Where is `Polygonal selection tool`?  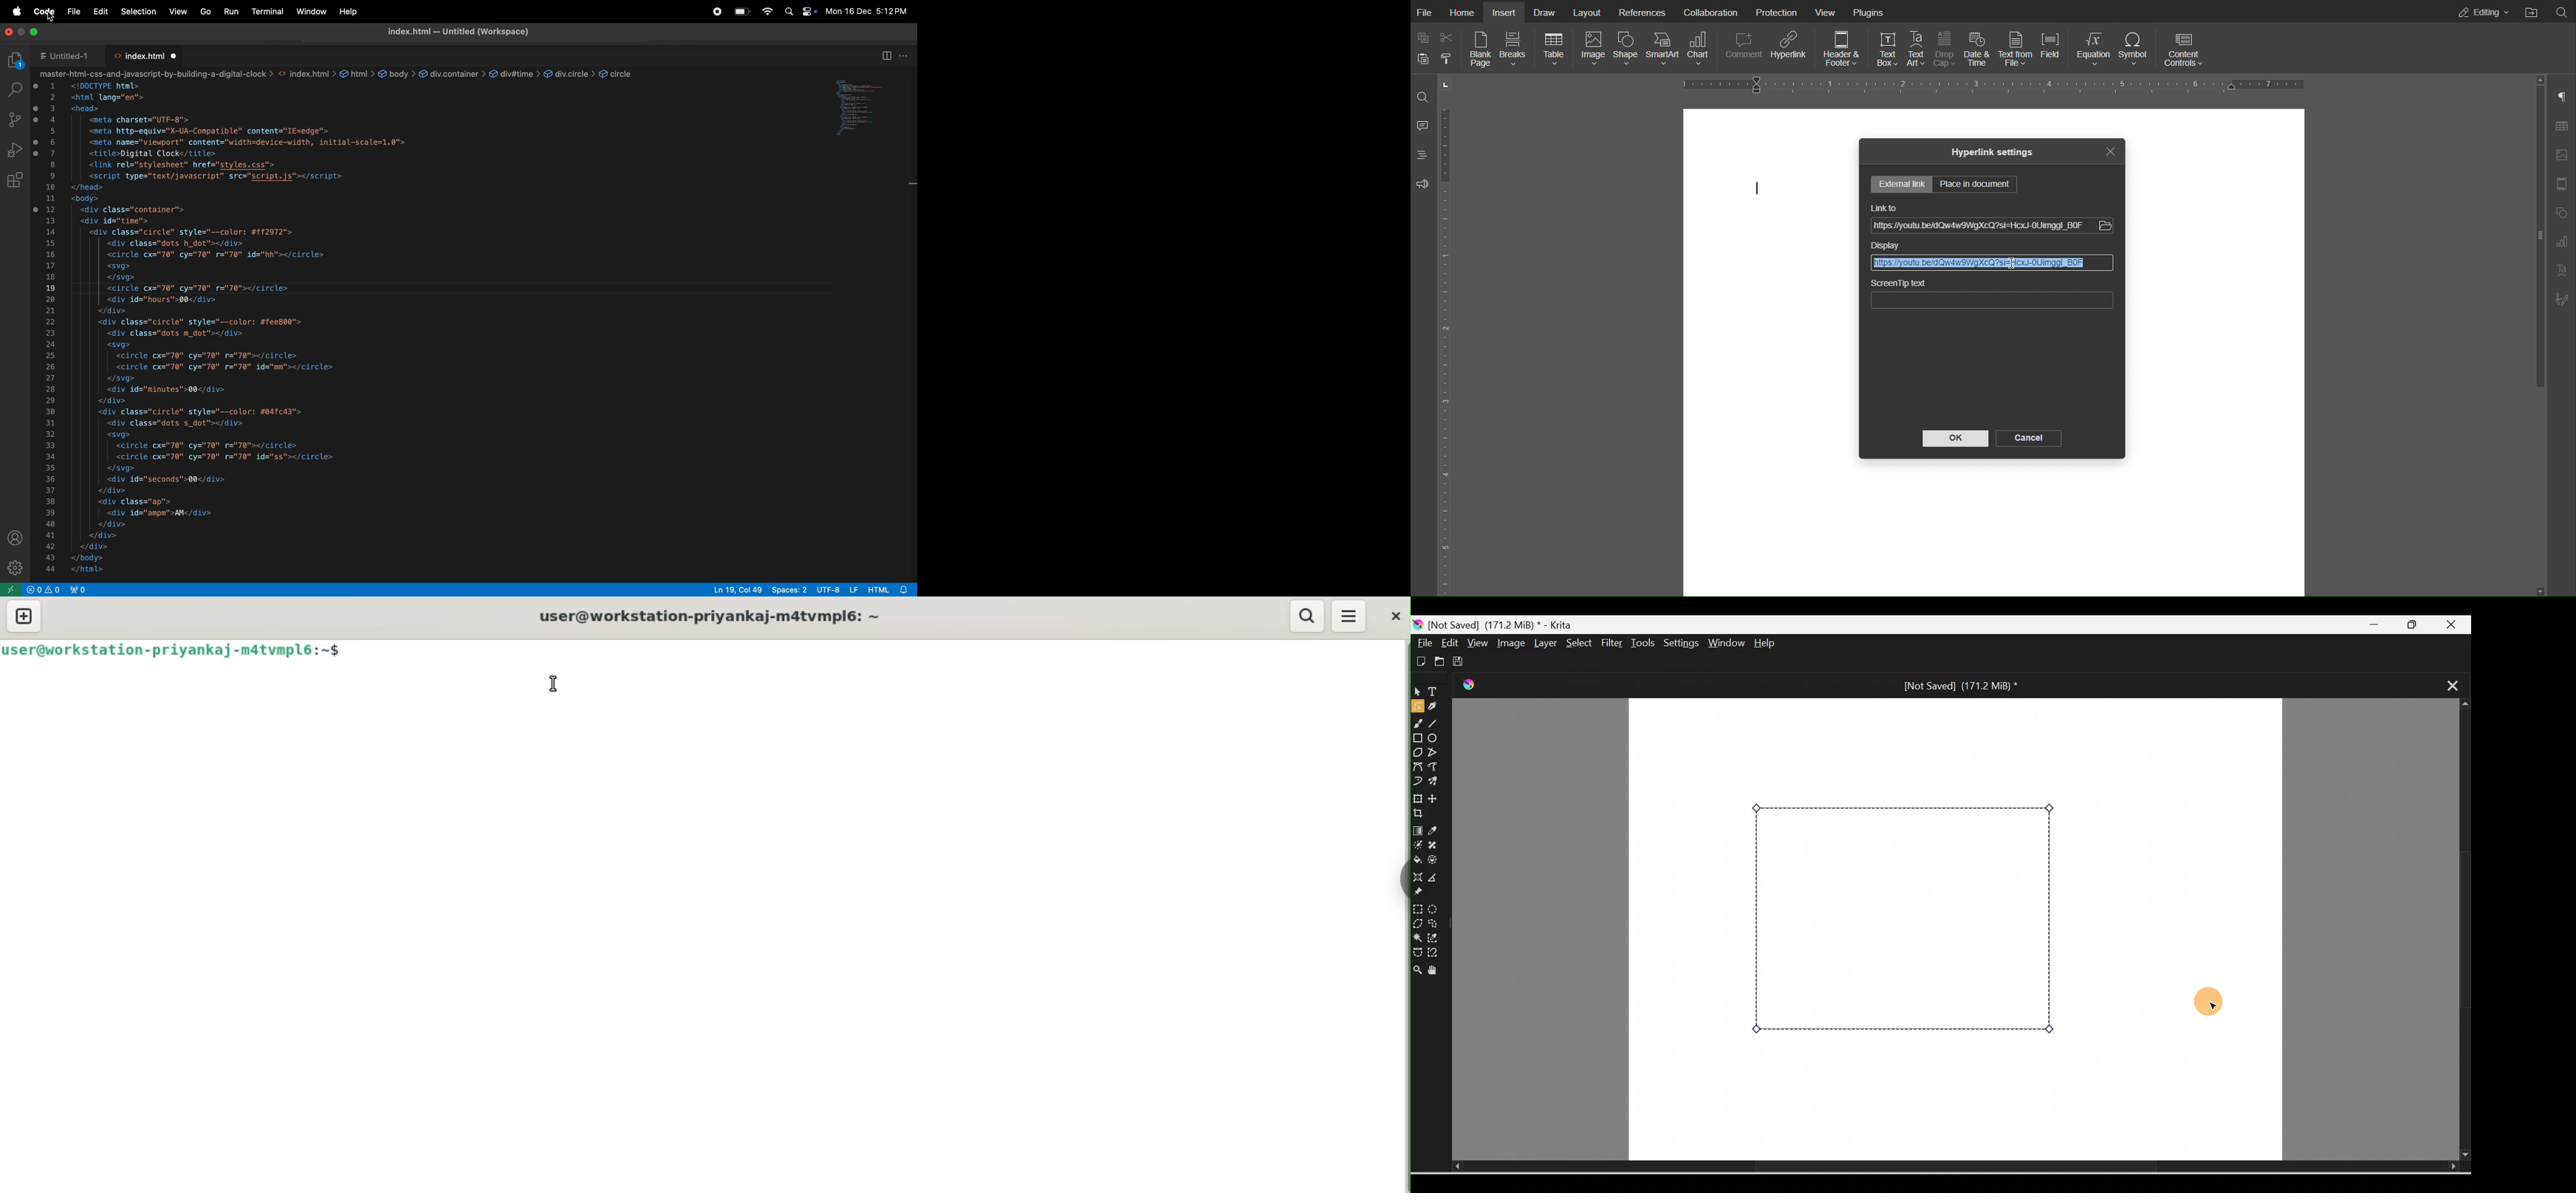 Polygonal selection tool is located at coordinates (1418, 922).